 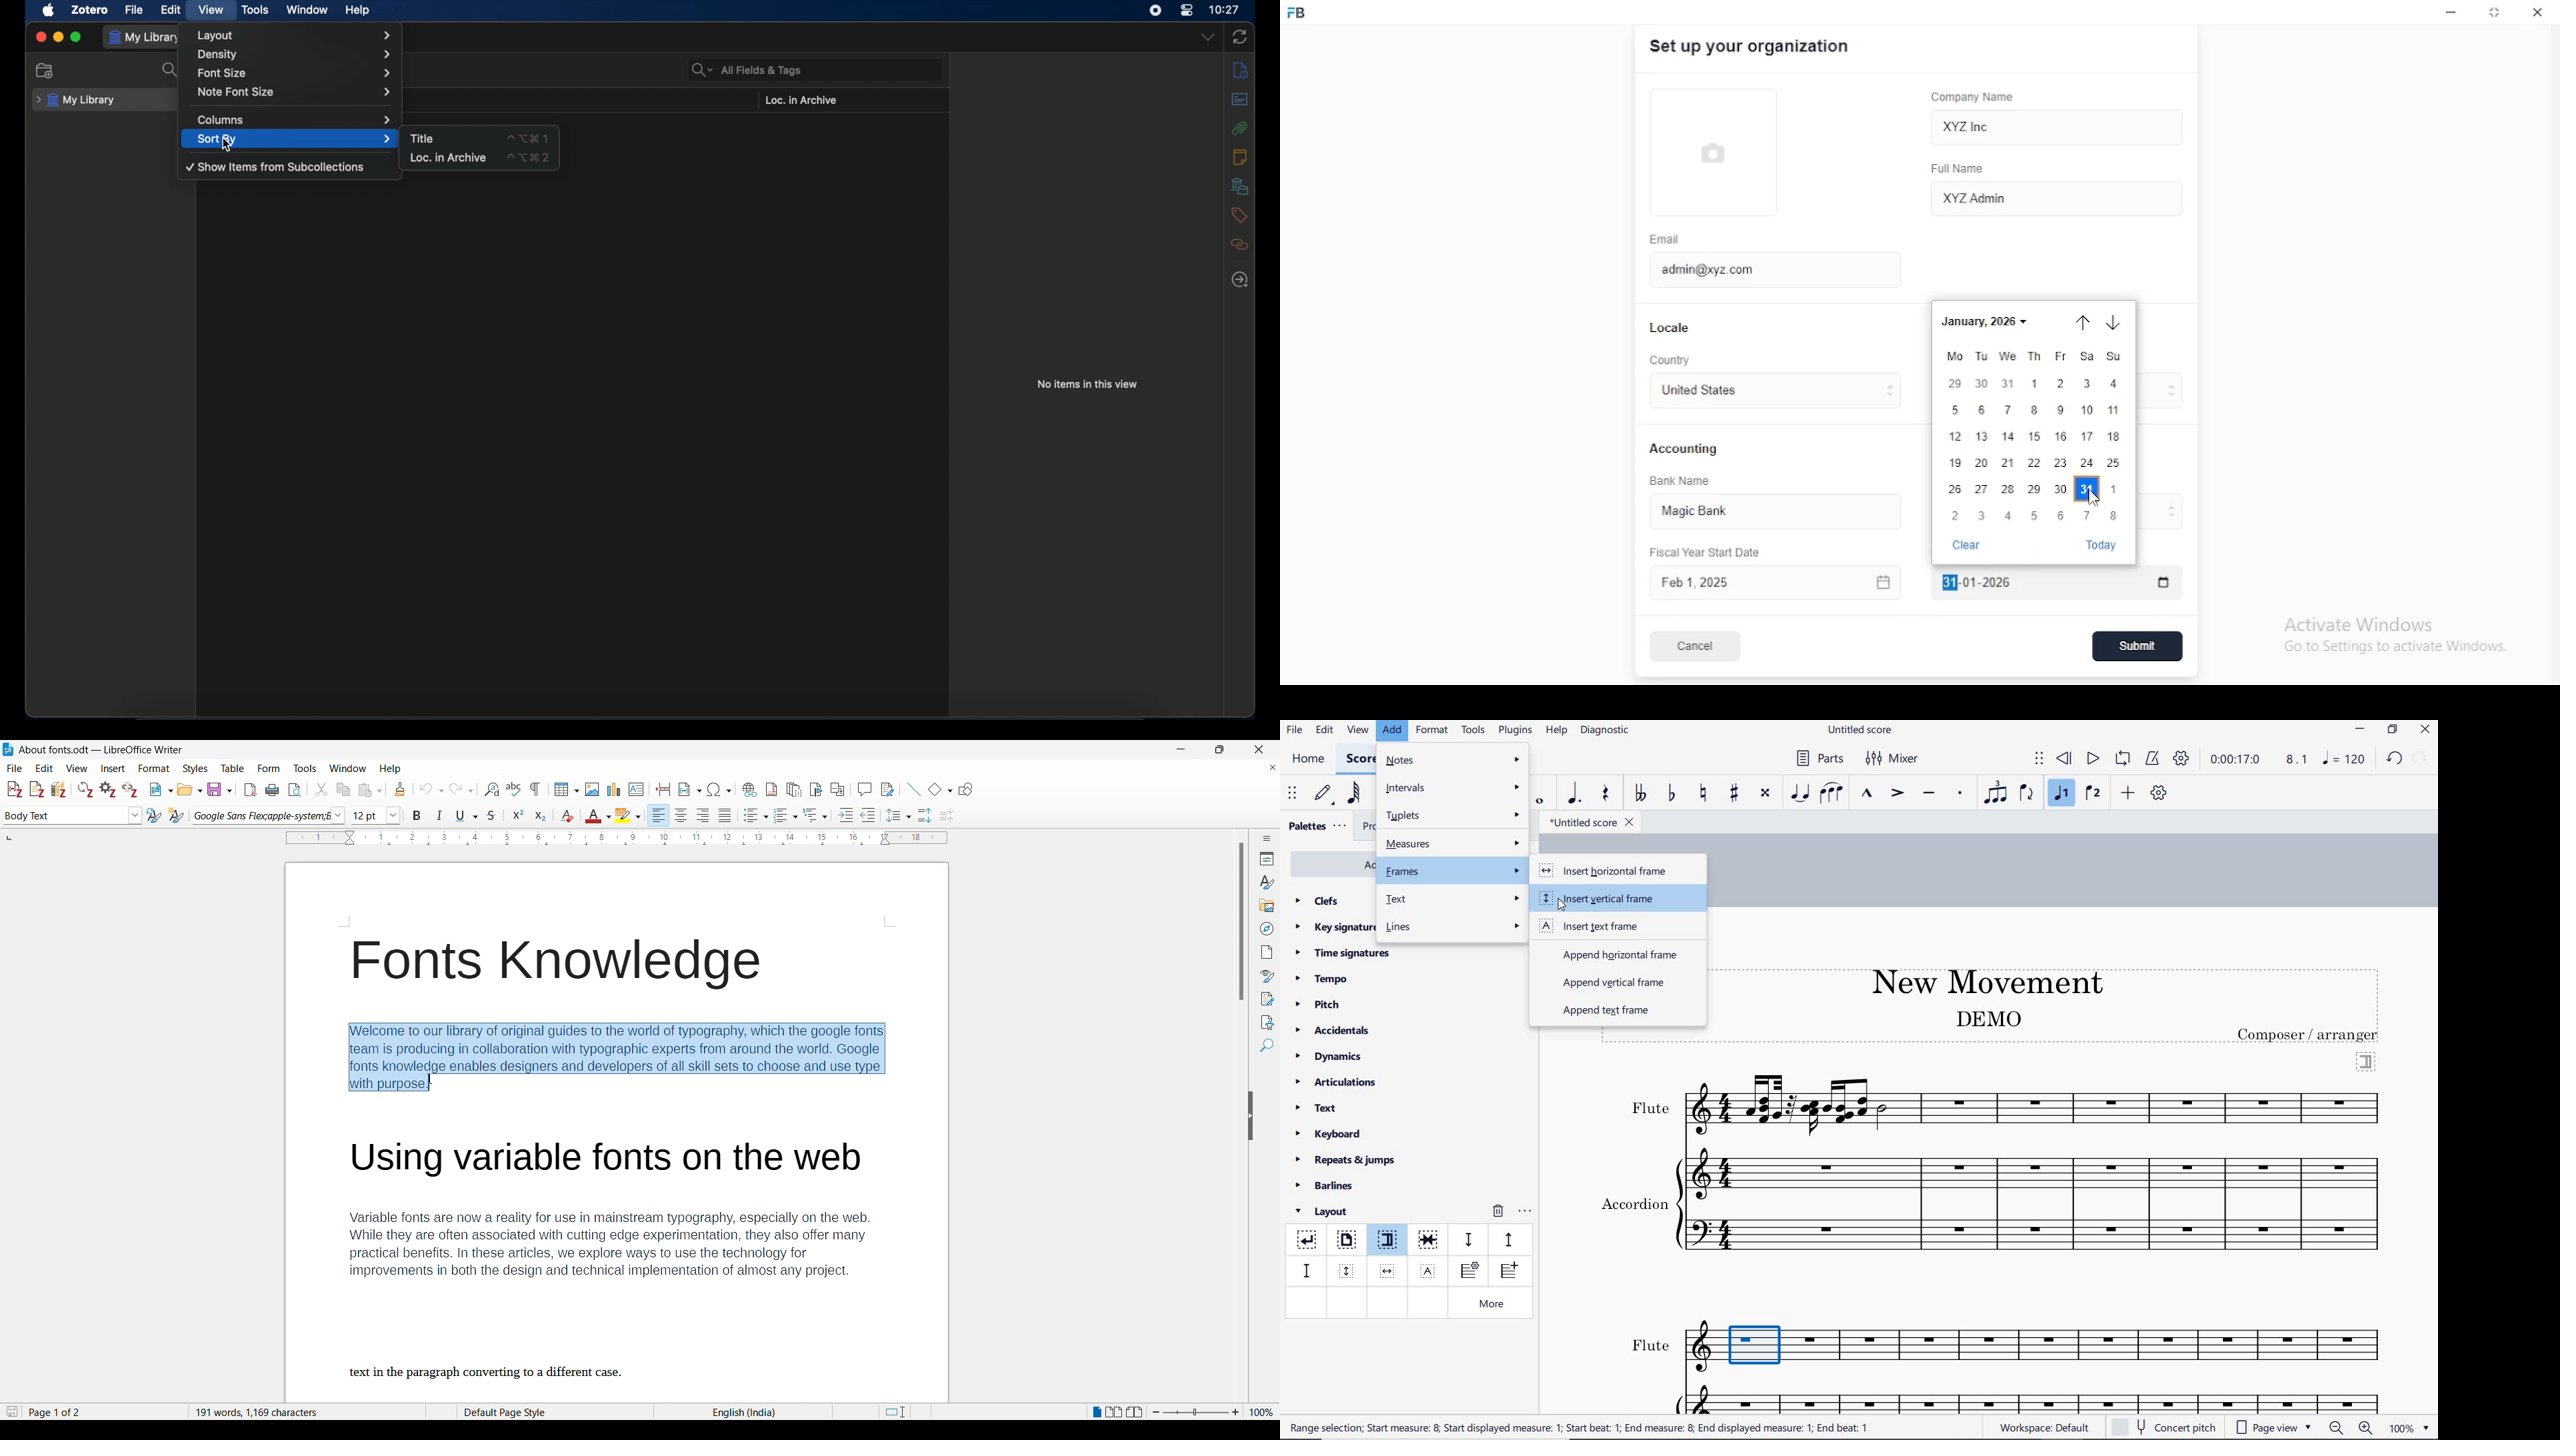 What do you see at coordinates (1832, 794) in the screenshot?
I see `slur` at bounding box center [1832, 794].